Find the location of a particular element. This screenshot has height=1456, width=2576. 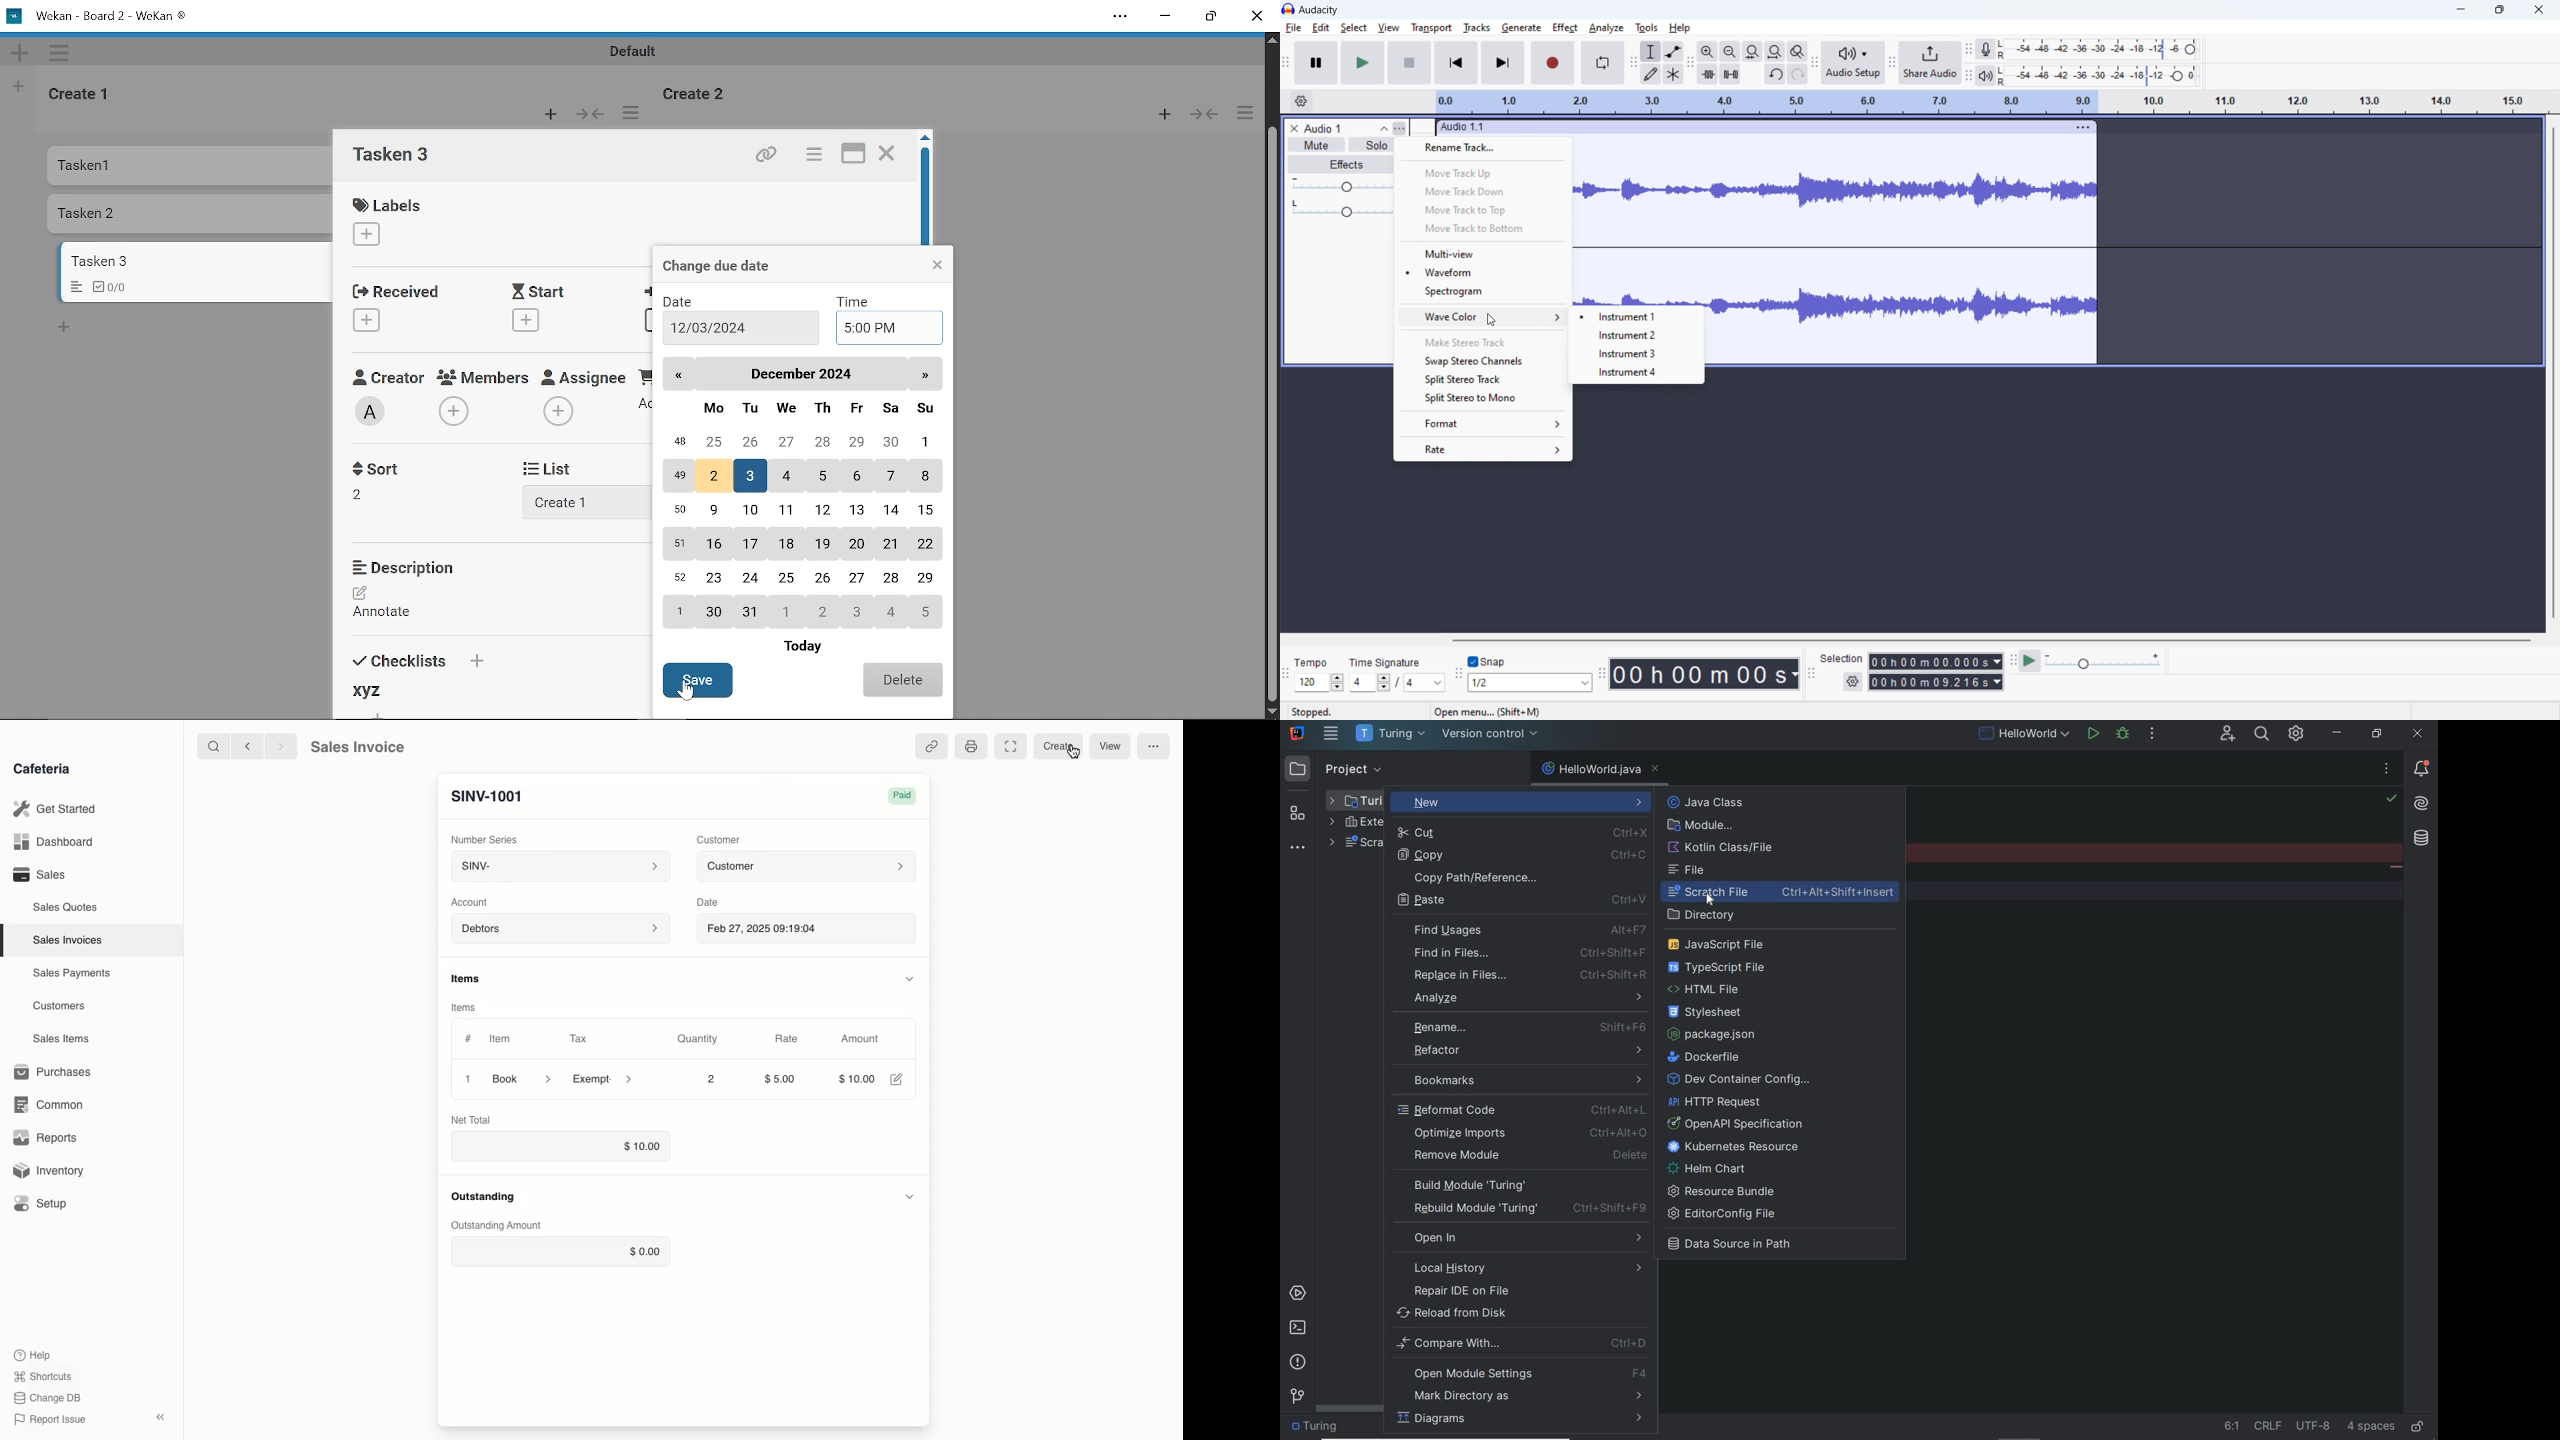

Dashboard is located at coordinates (53, 842).